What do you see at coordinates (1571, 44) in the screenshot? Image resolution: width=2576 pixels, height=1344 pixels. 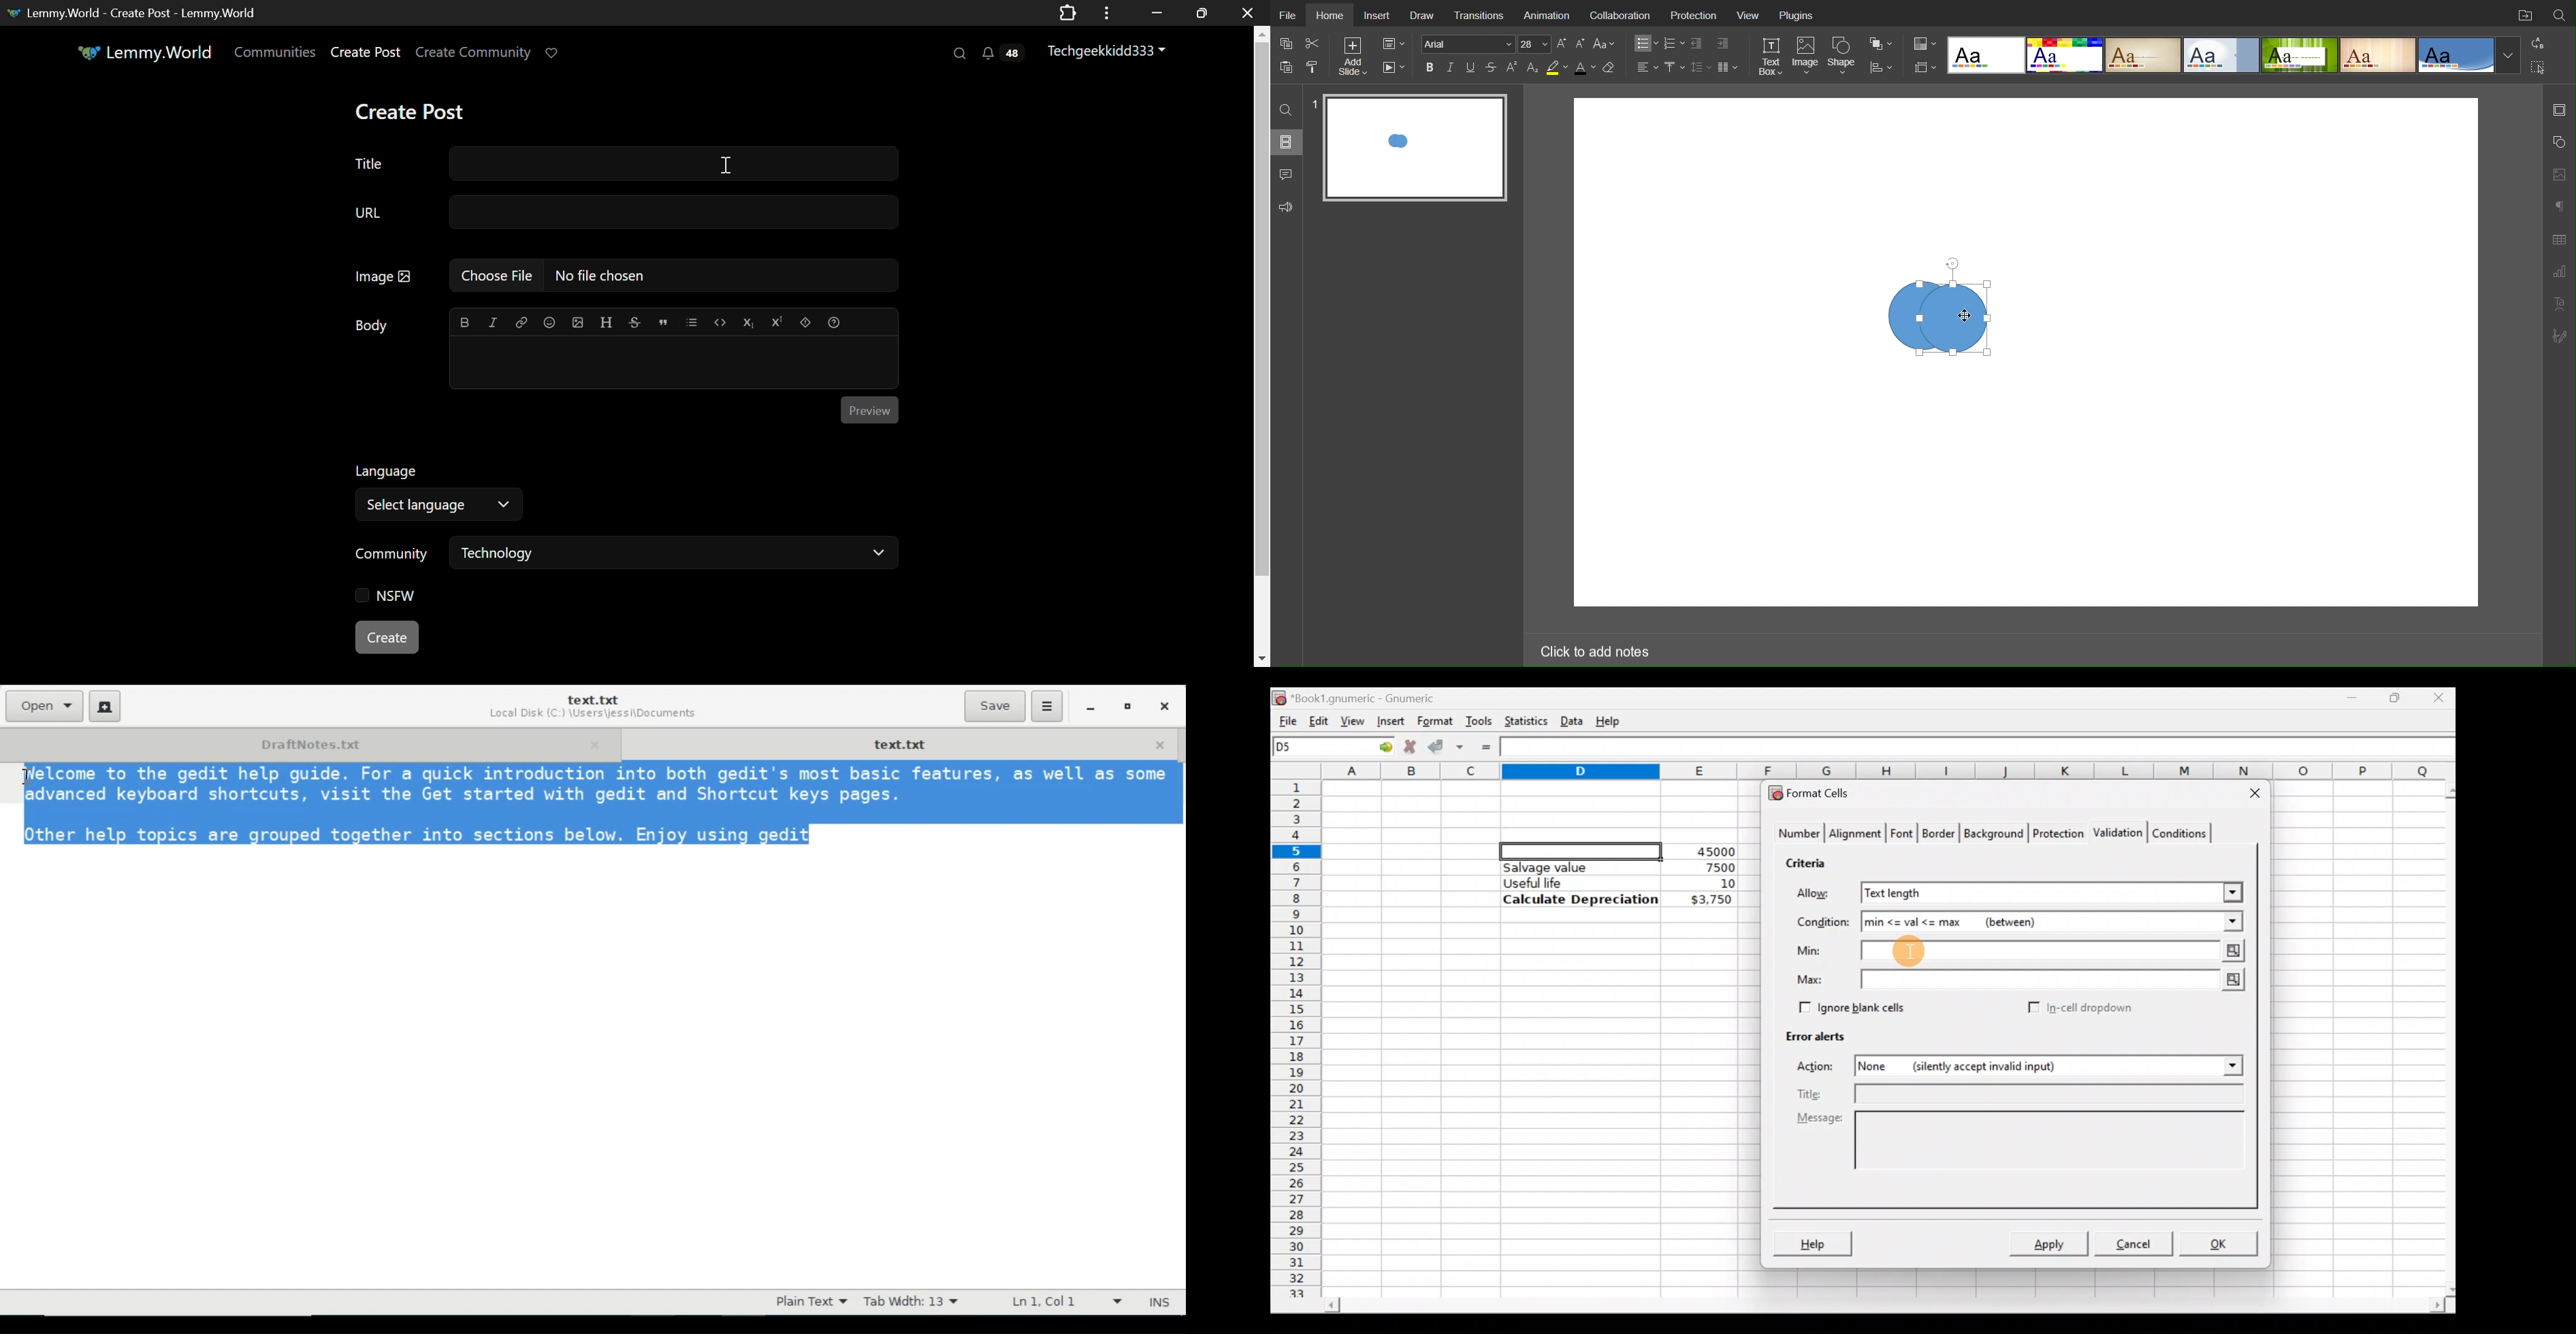 I see `Font Size` at bounding box center [1571, 44].